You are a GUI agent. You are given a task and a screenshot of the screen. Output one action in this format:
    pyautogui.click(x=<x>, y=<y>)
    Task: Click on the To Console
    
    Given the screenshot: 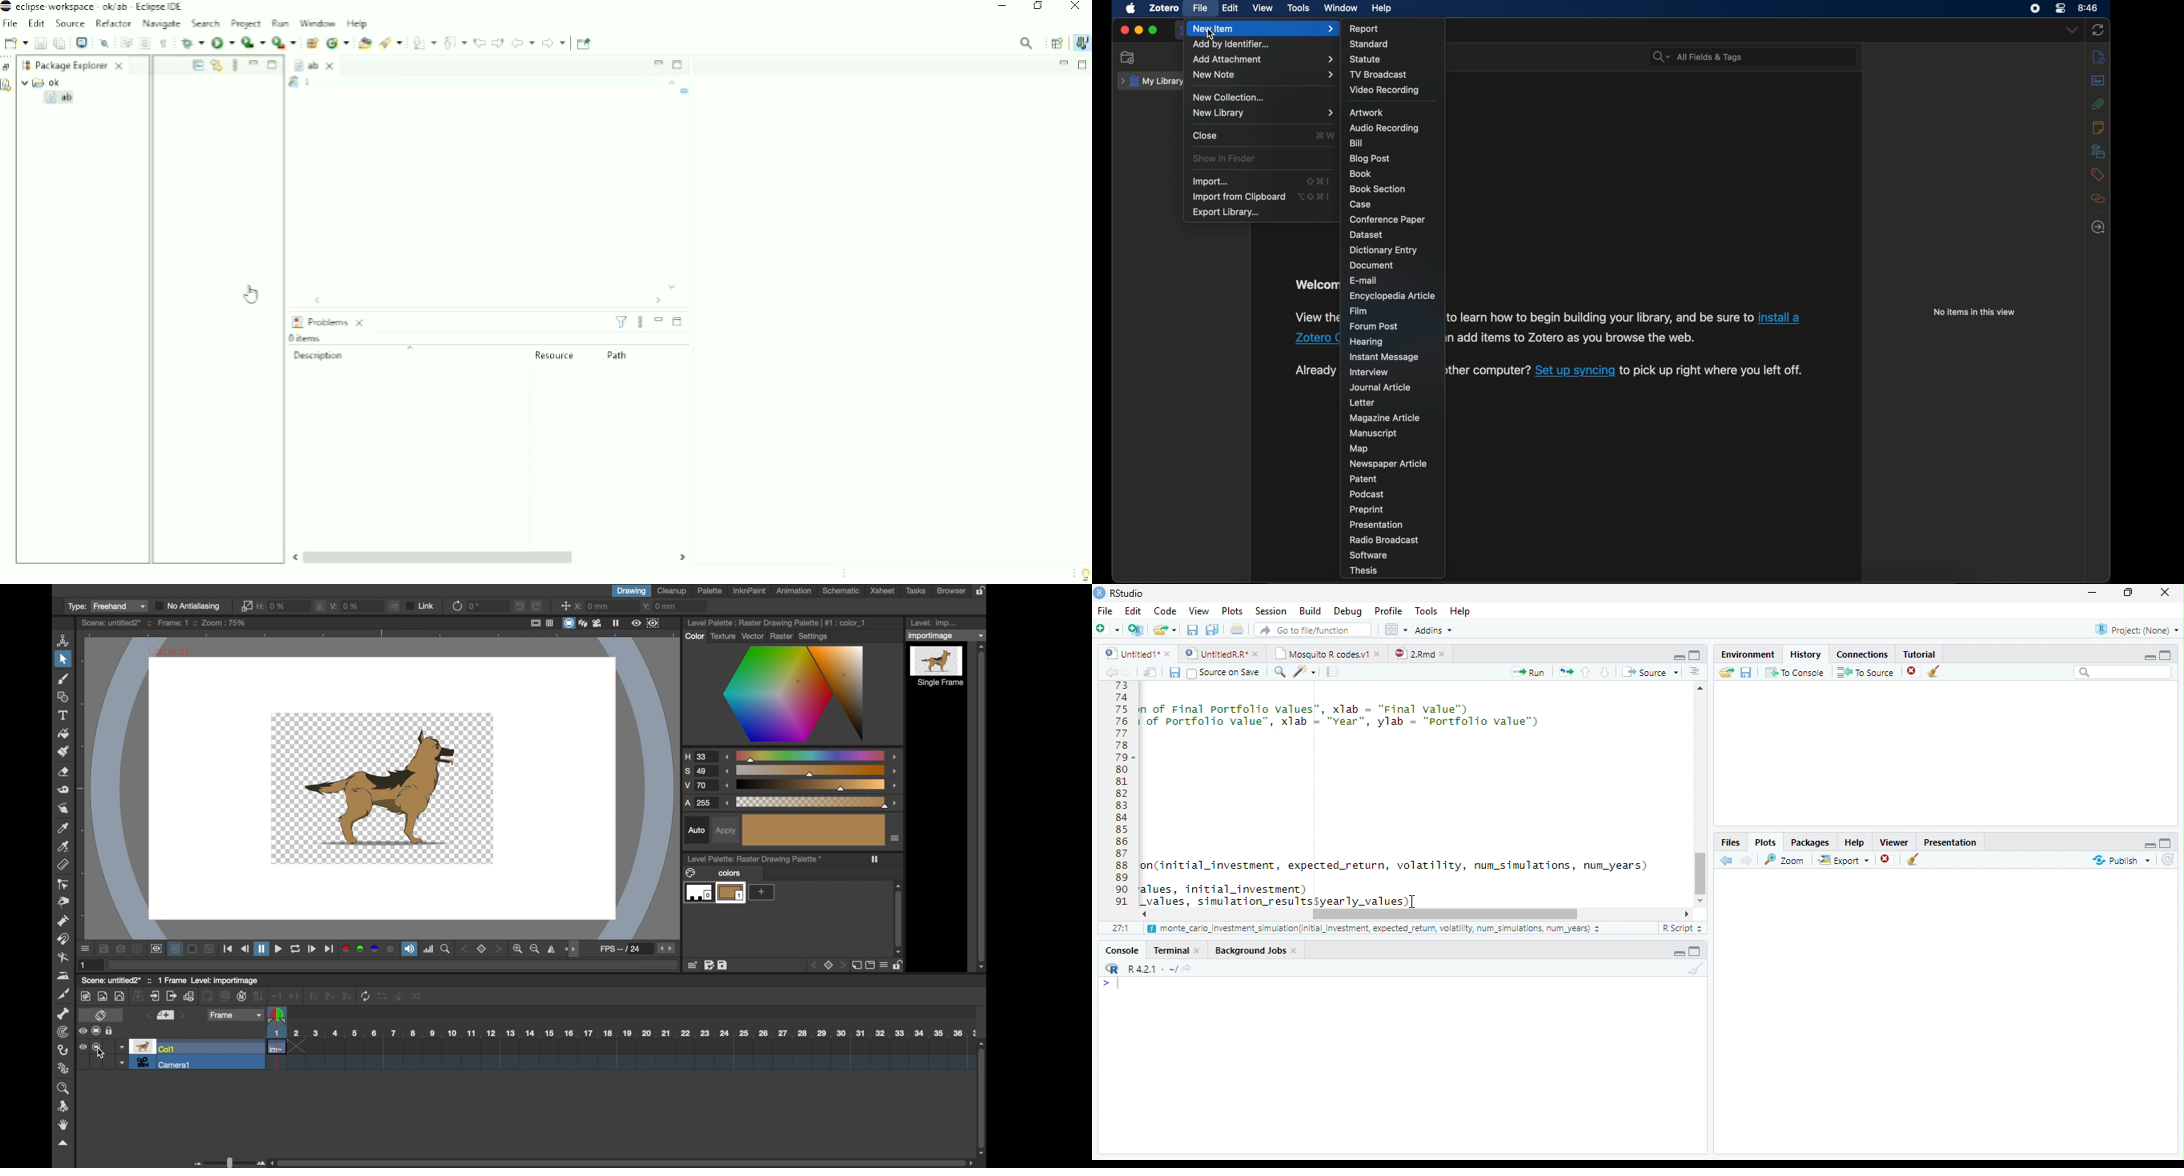 What is the action you would take?
    pyautogui.click(x=1794, y=672)
    